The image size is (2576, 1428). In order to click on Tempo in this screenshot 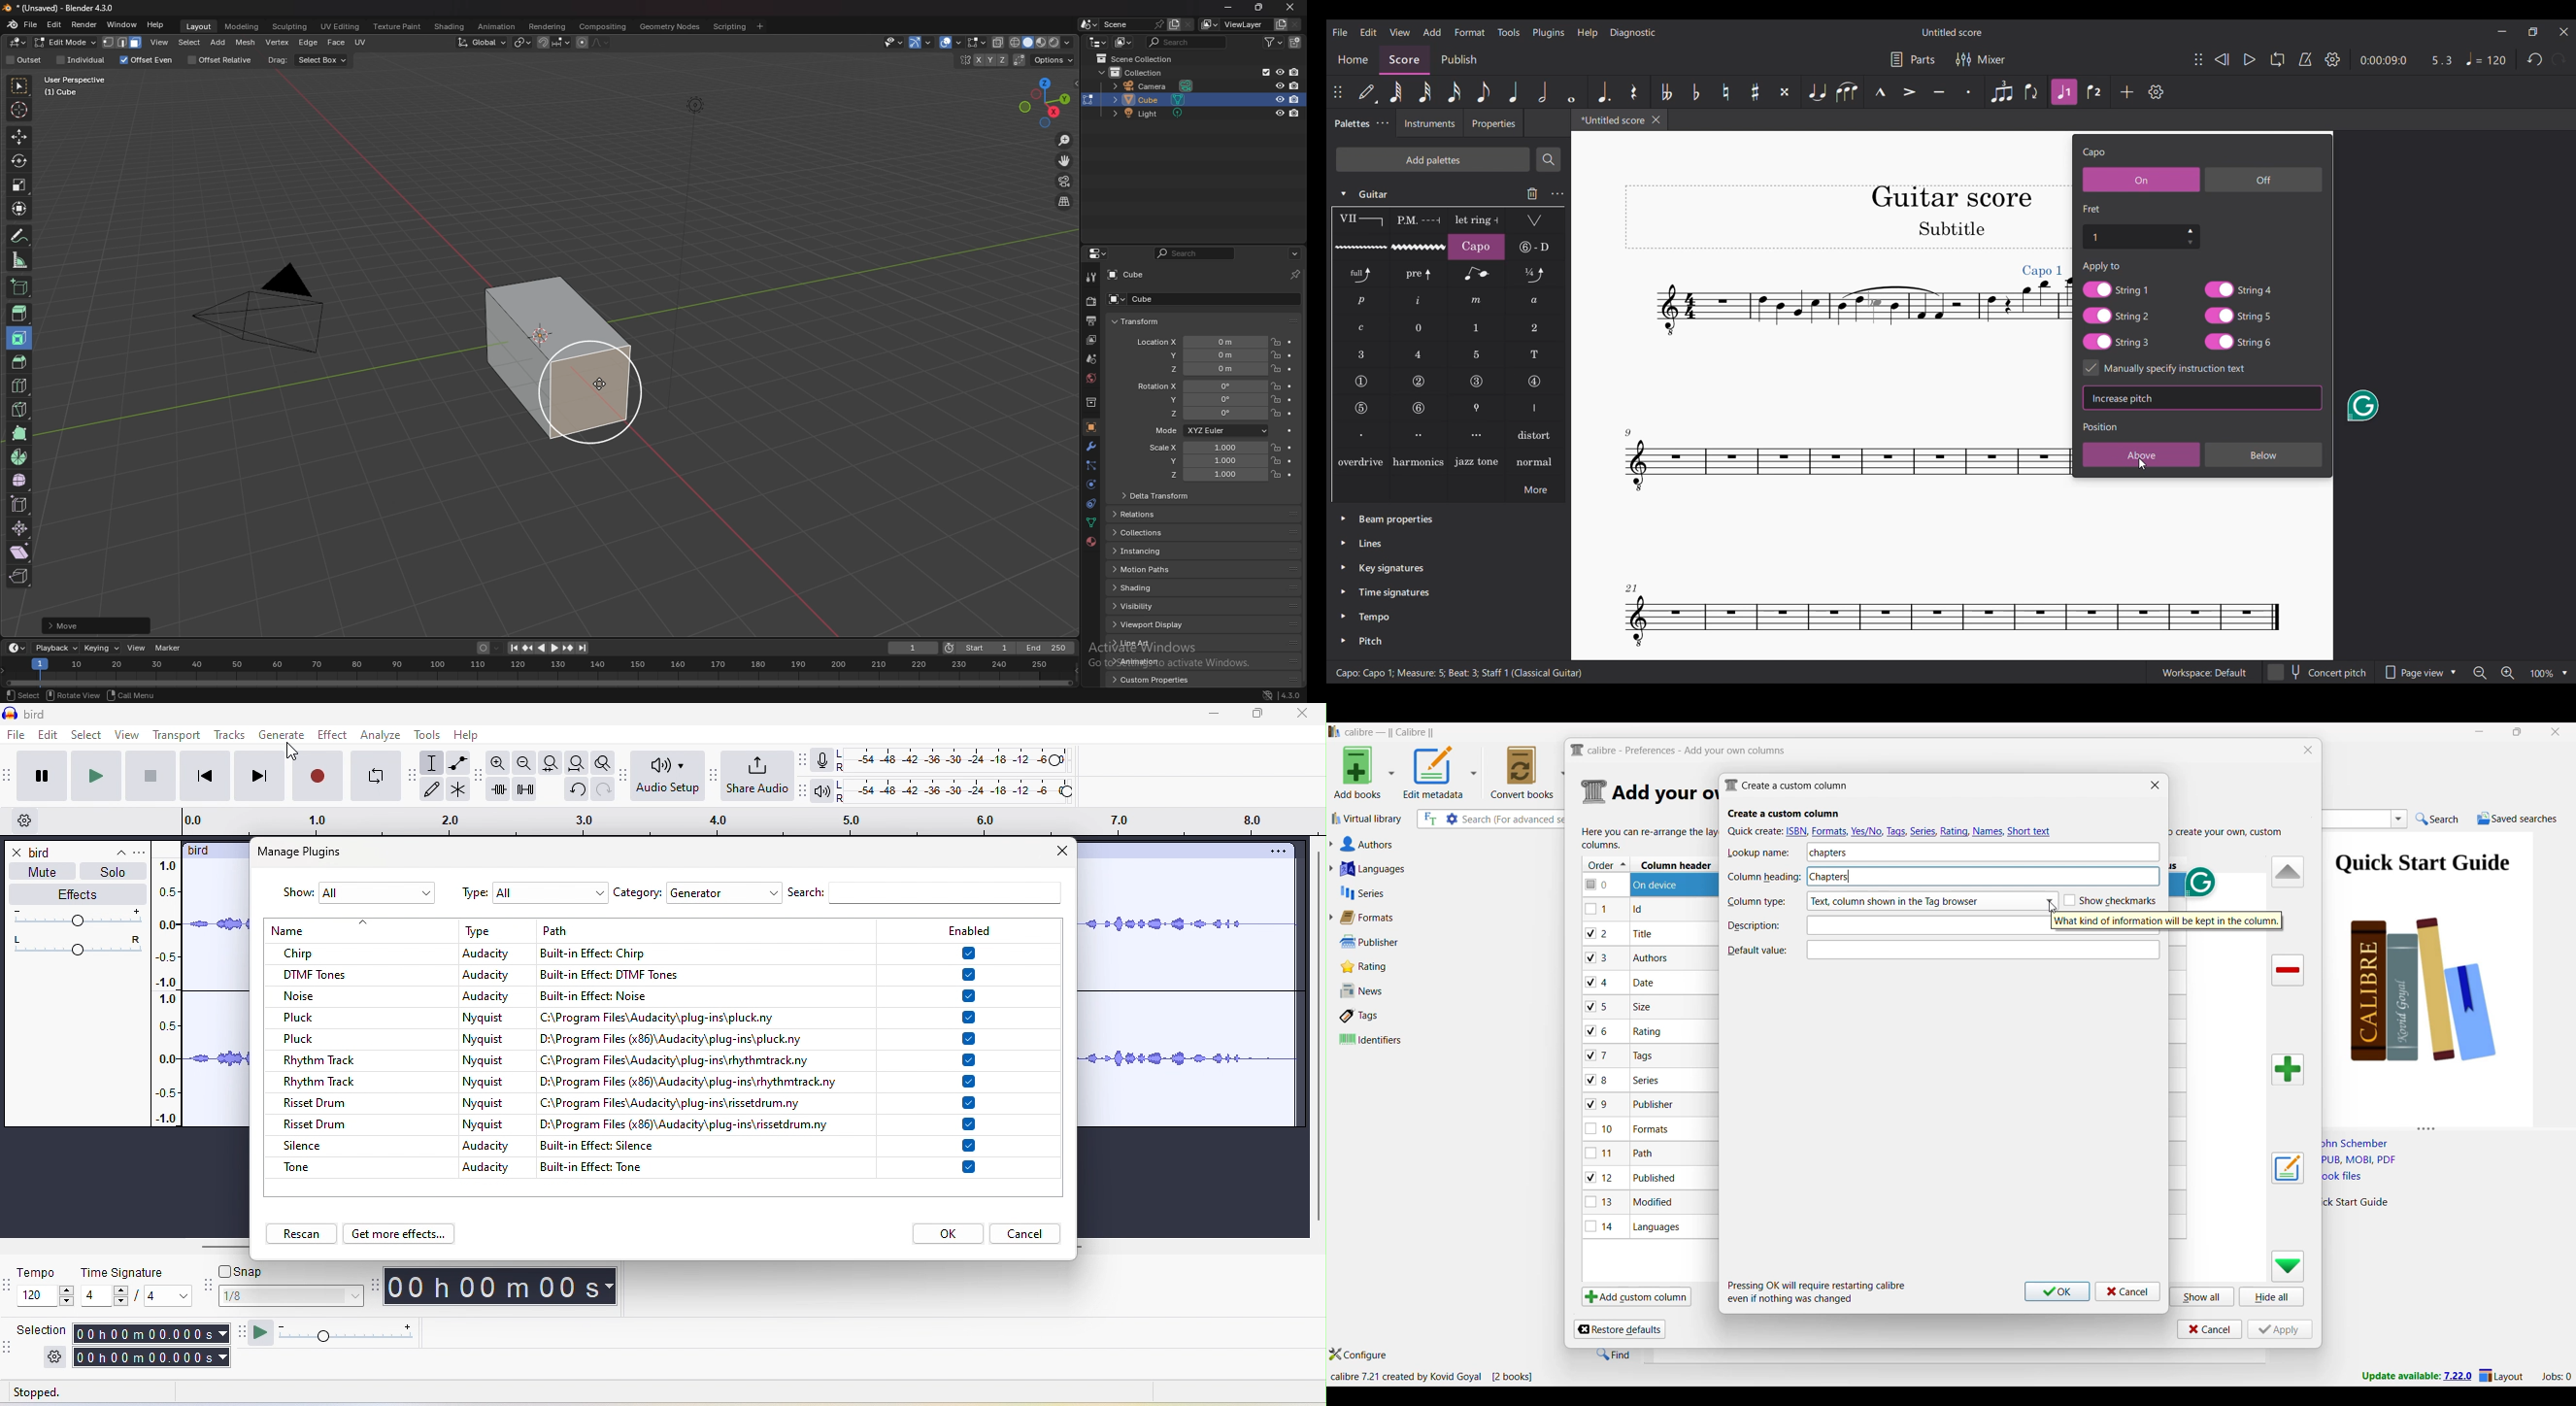, I will do `click(1375, 617)`.